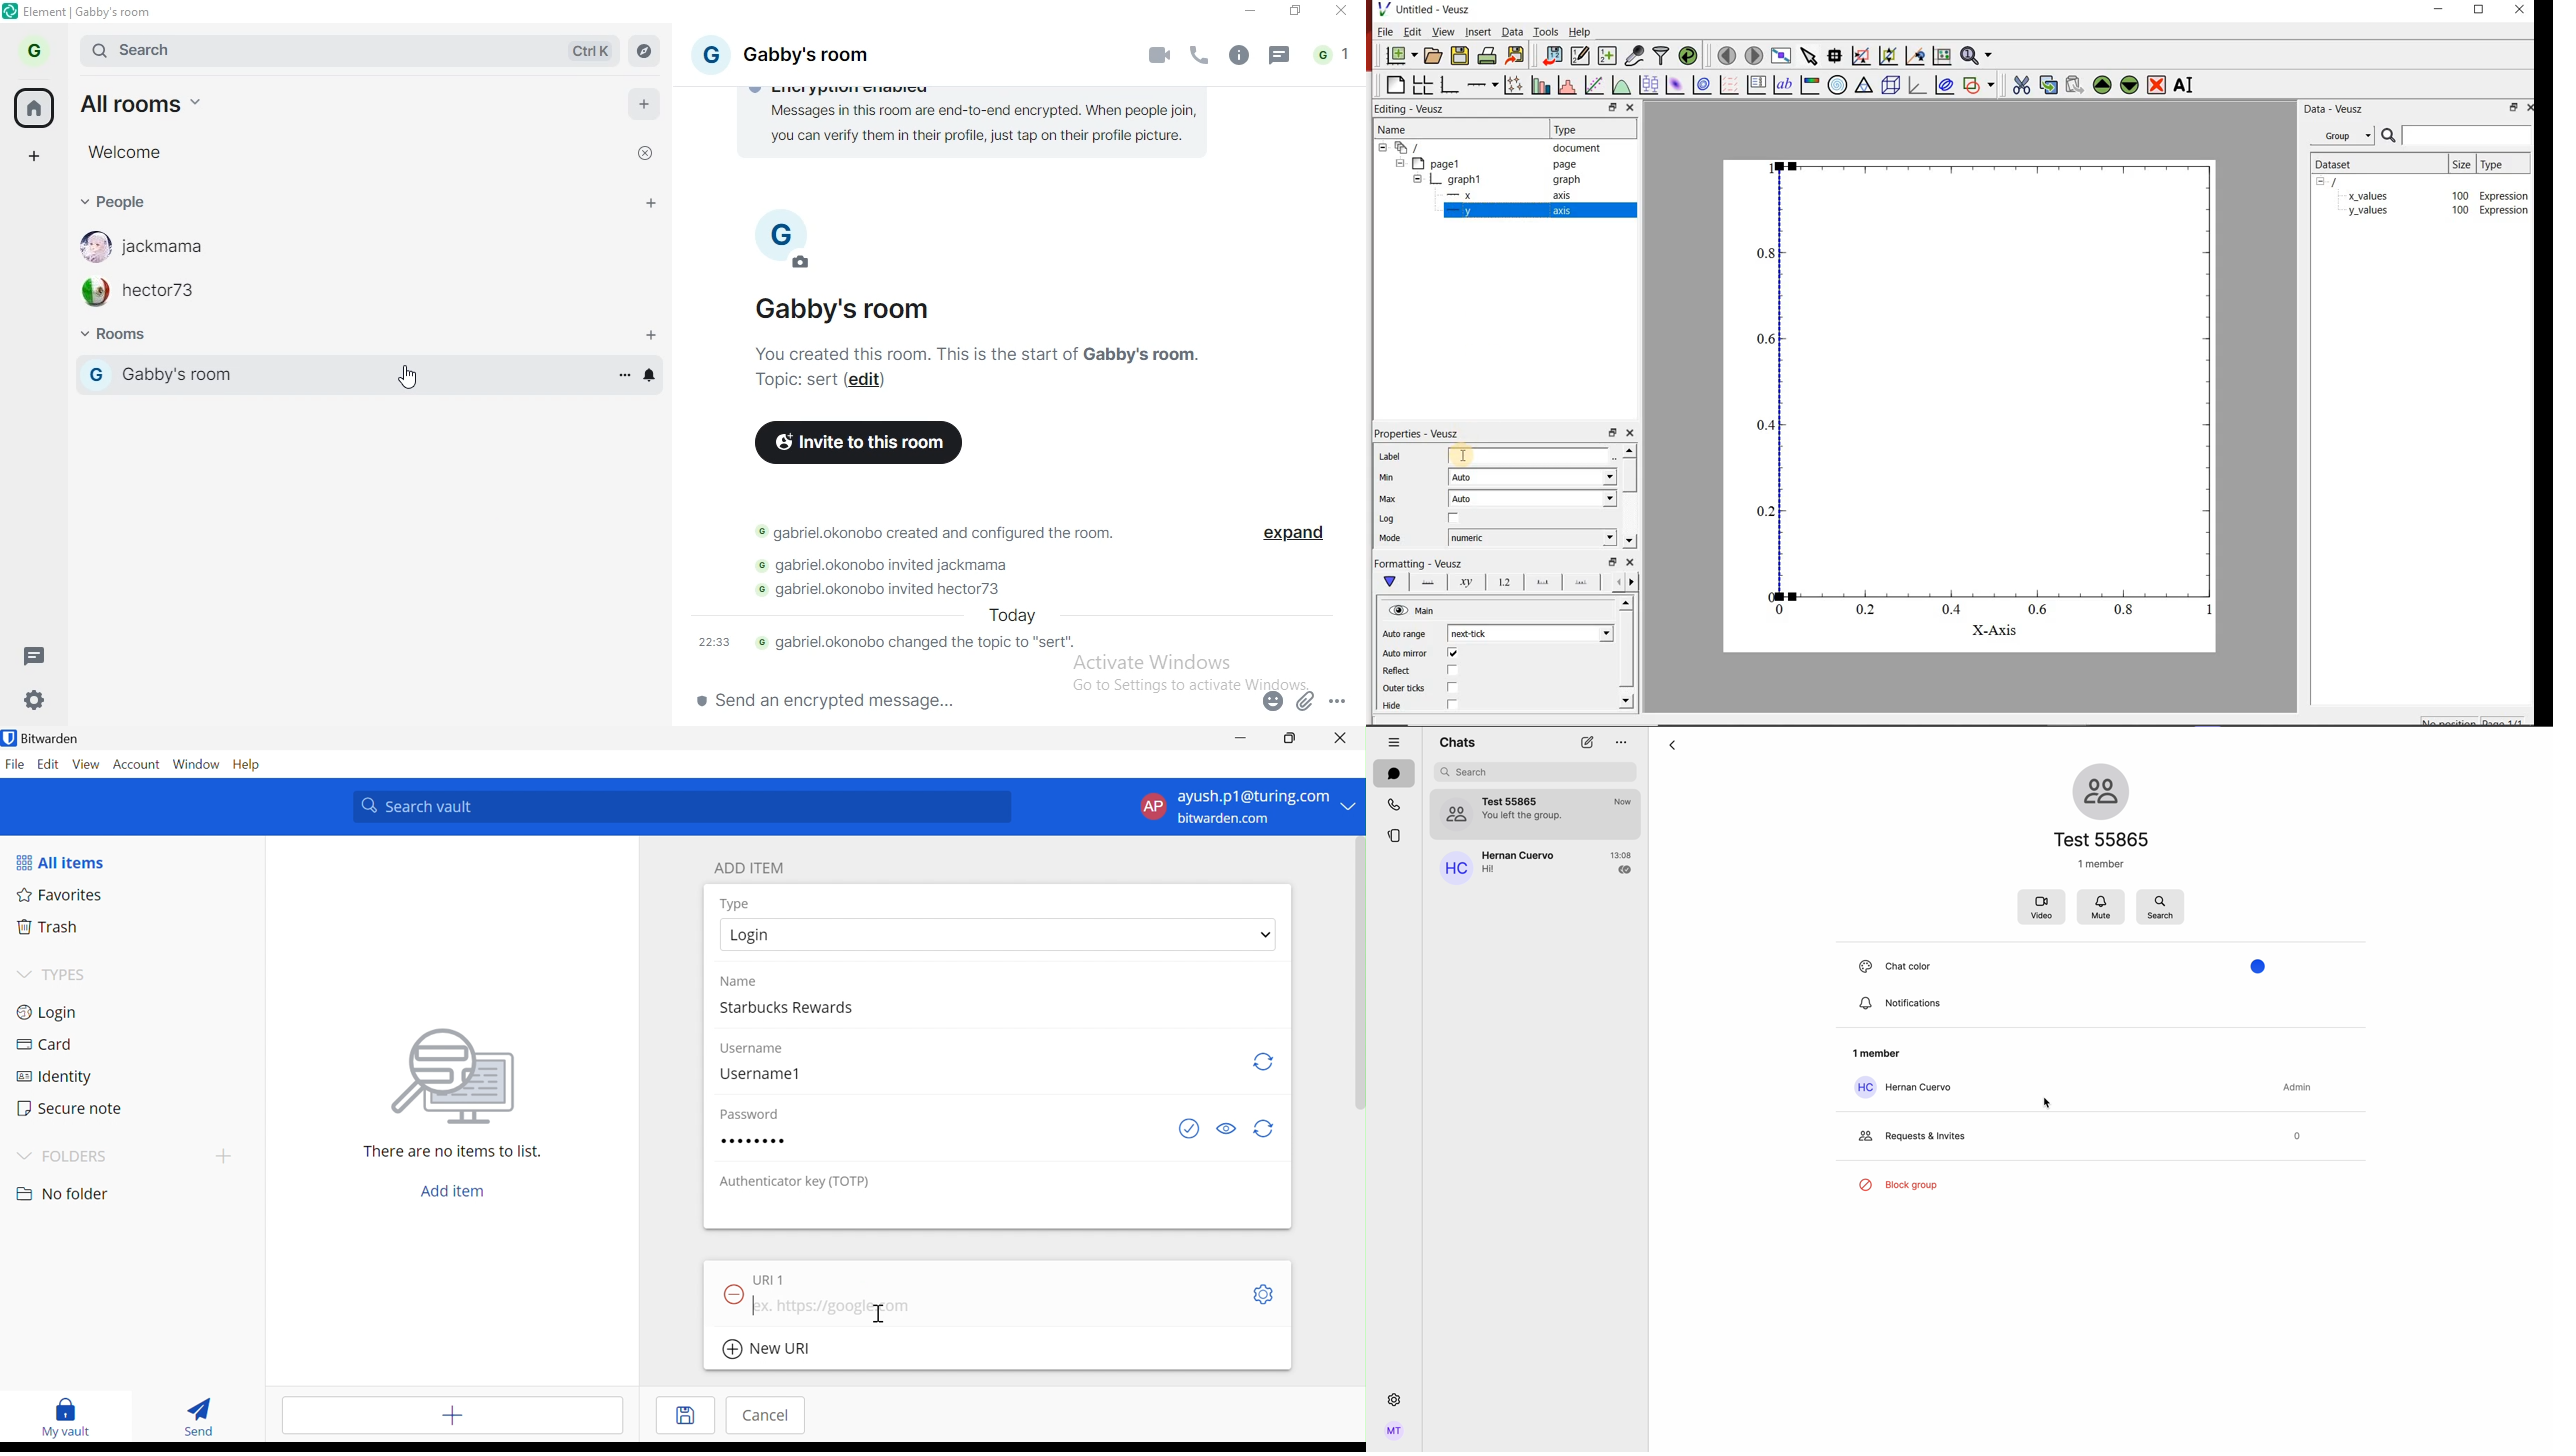 This screenshot has width=2576, height=1456. What do you see at coordinates (868, 381) in the screenshot?
I see `edit` at bounding box center [868, 381].